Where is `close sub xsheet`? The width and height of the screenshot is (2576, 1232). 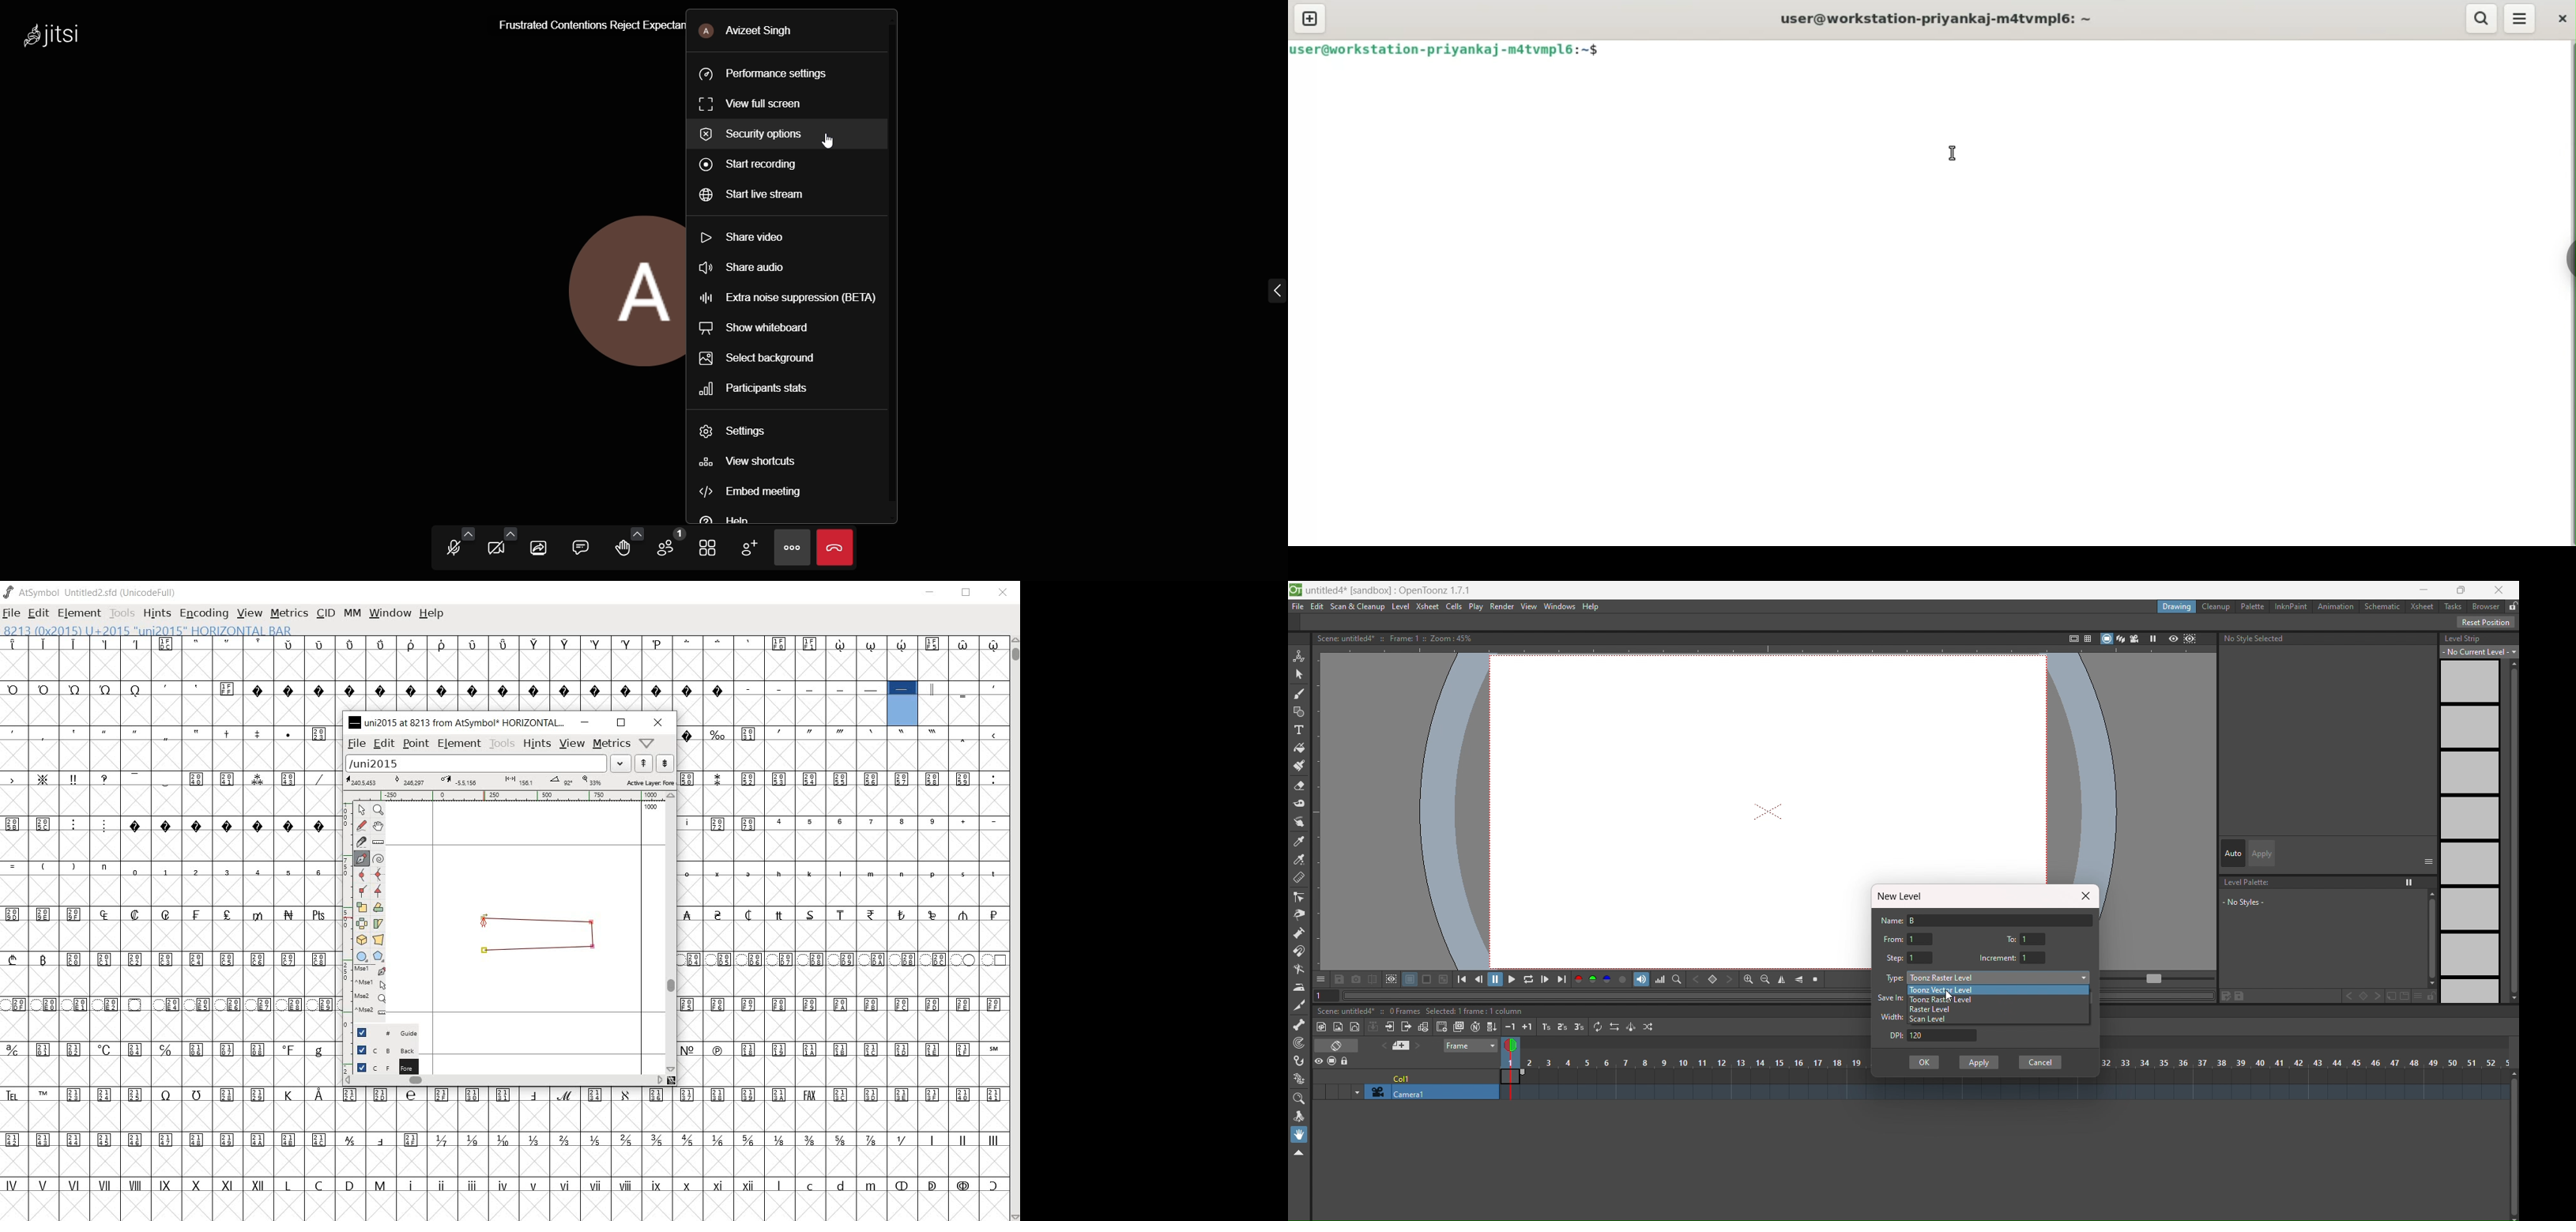 close sub xsheet is located at coordinates (1406, 1027).